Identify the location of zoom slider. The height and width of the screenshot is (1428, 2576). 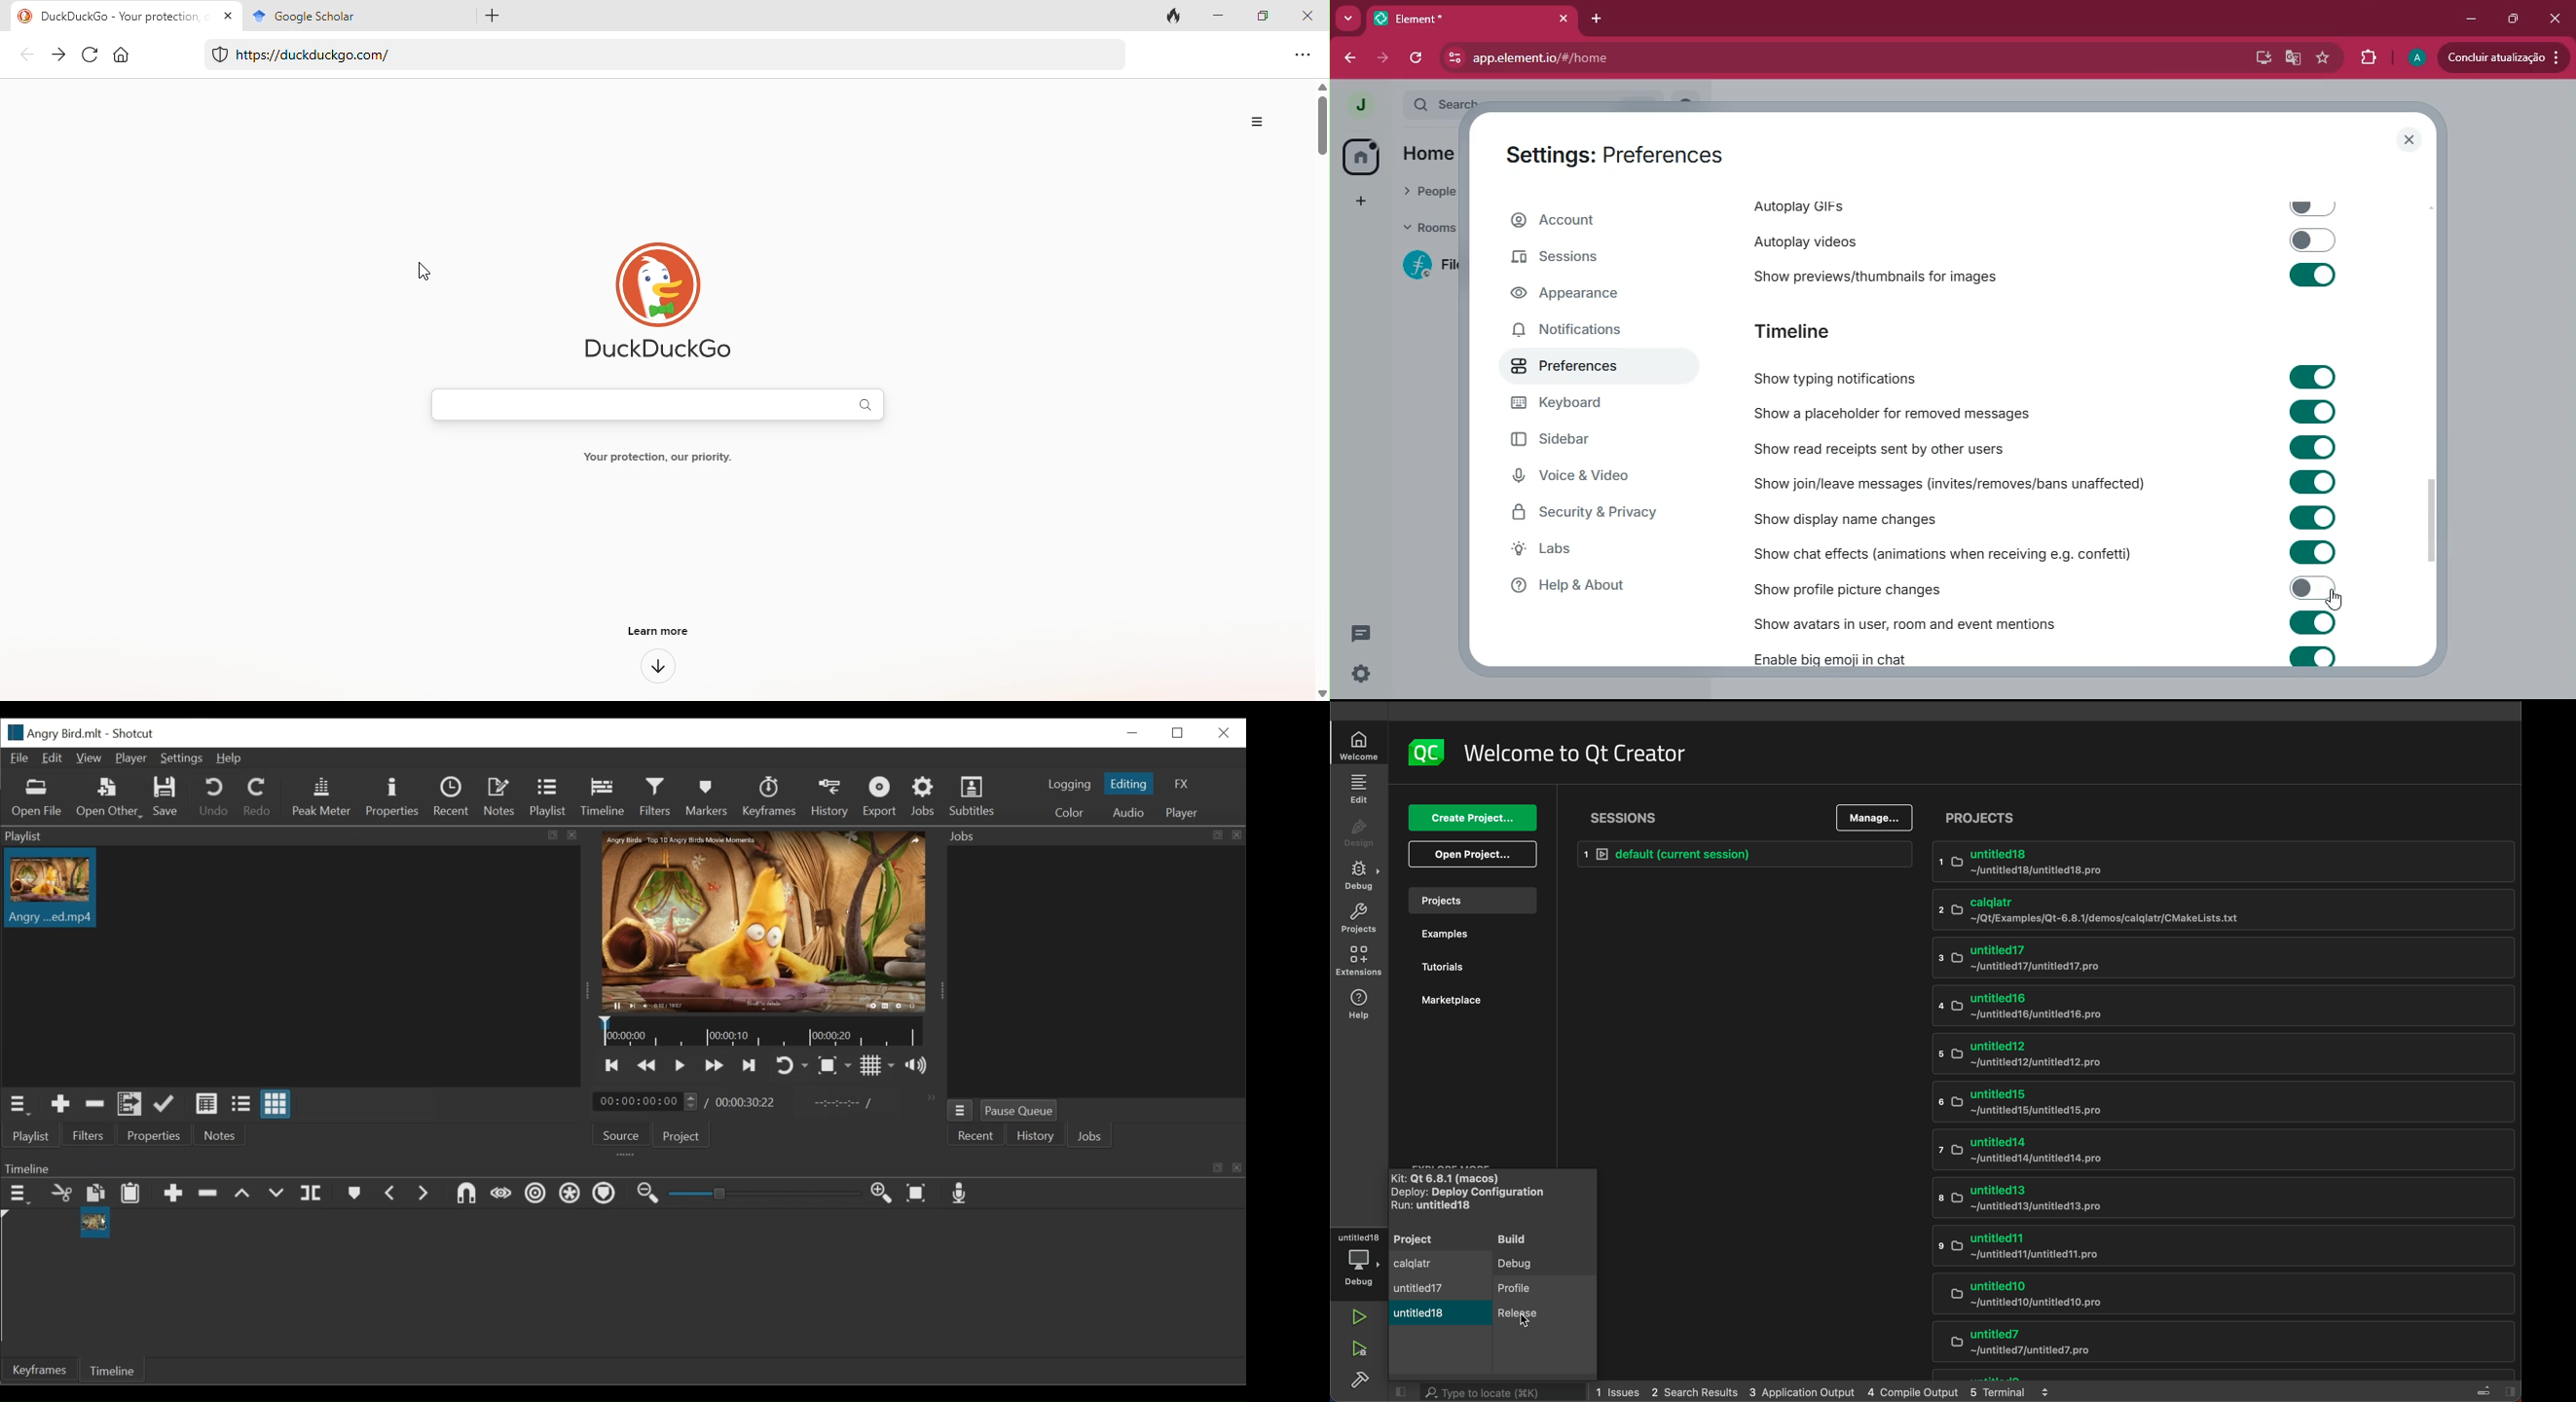
(761, 1195).